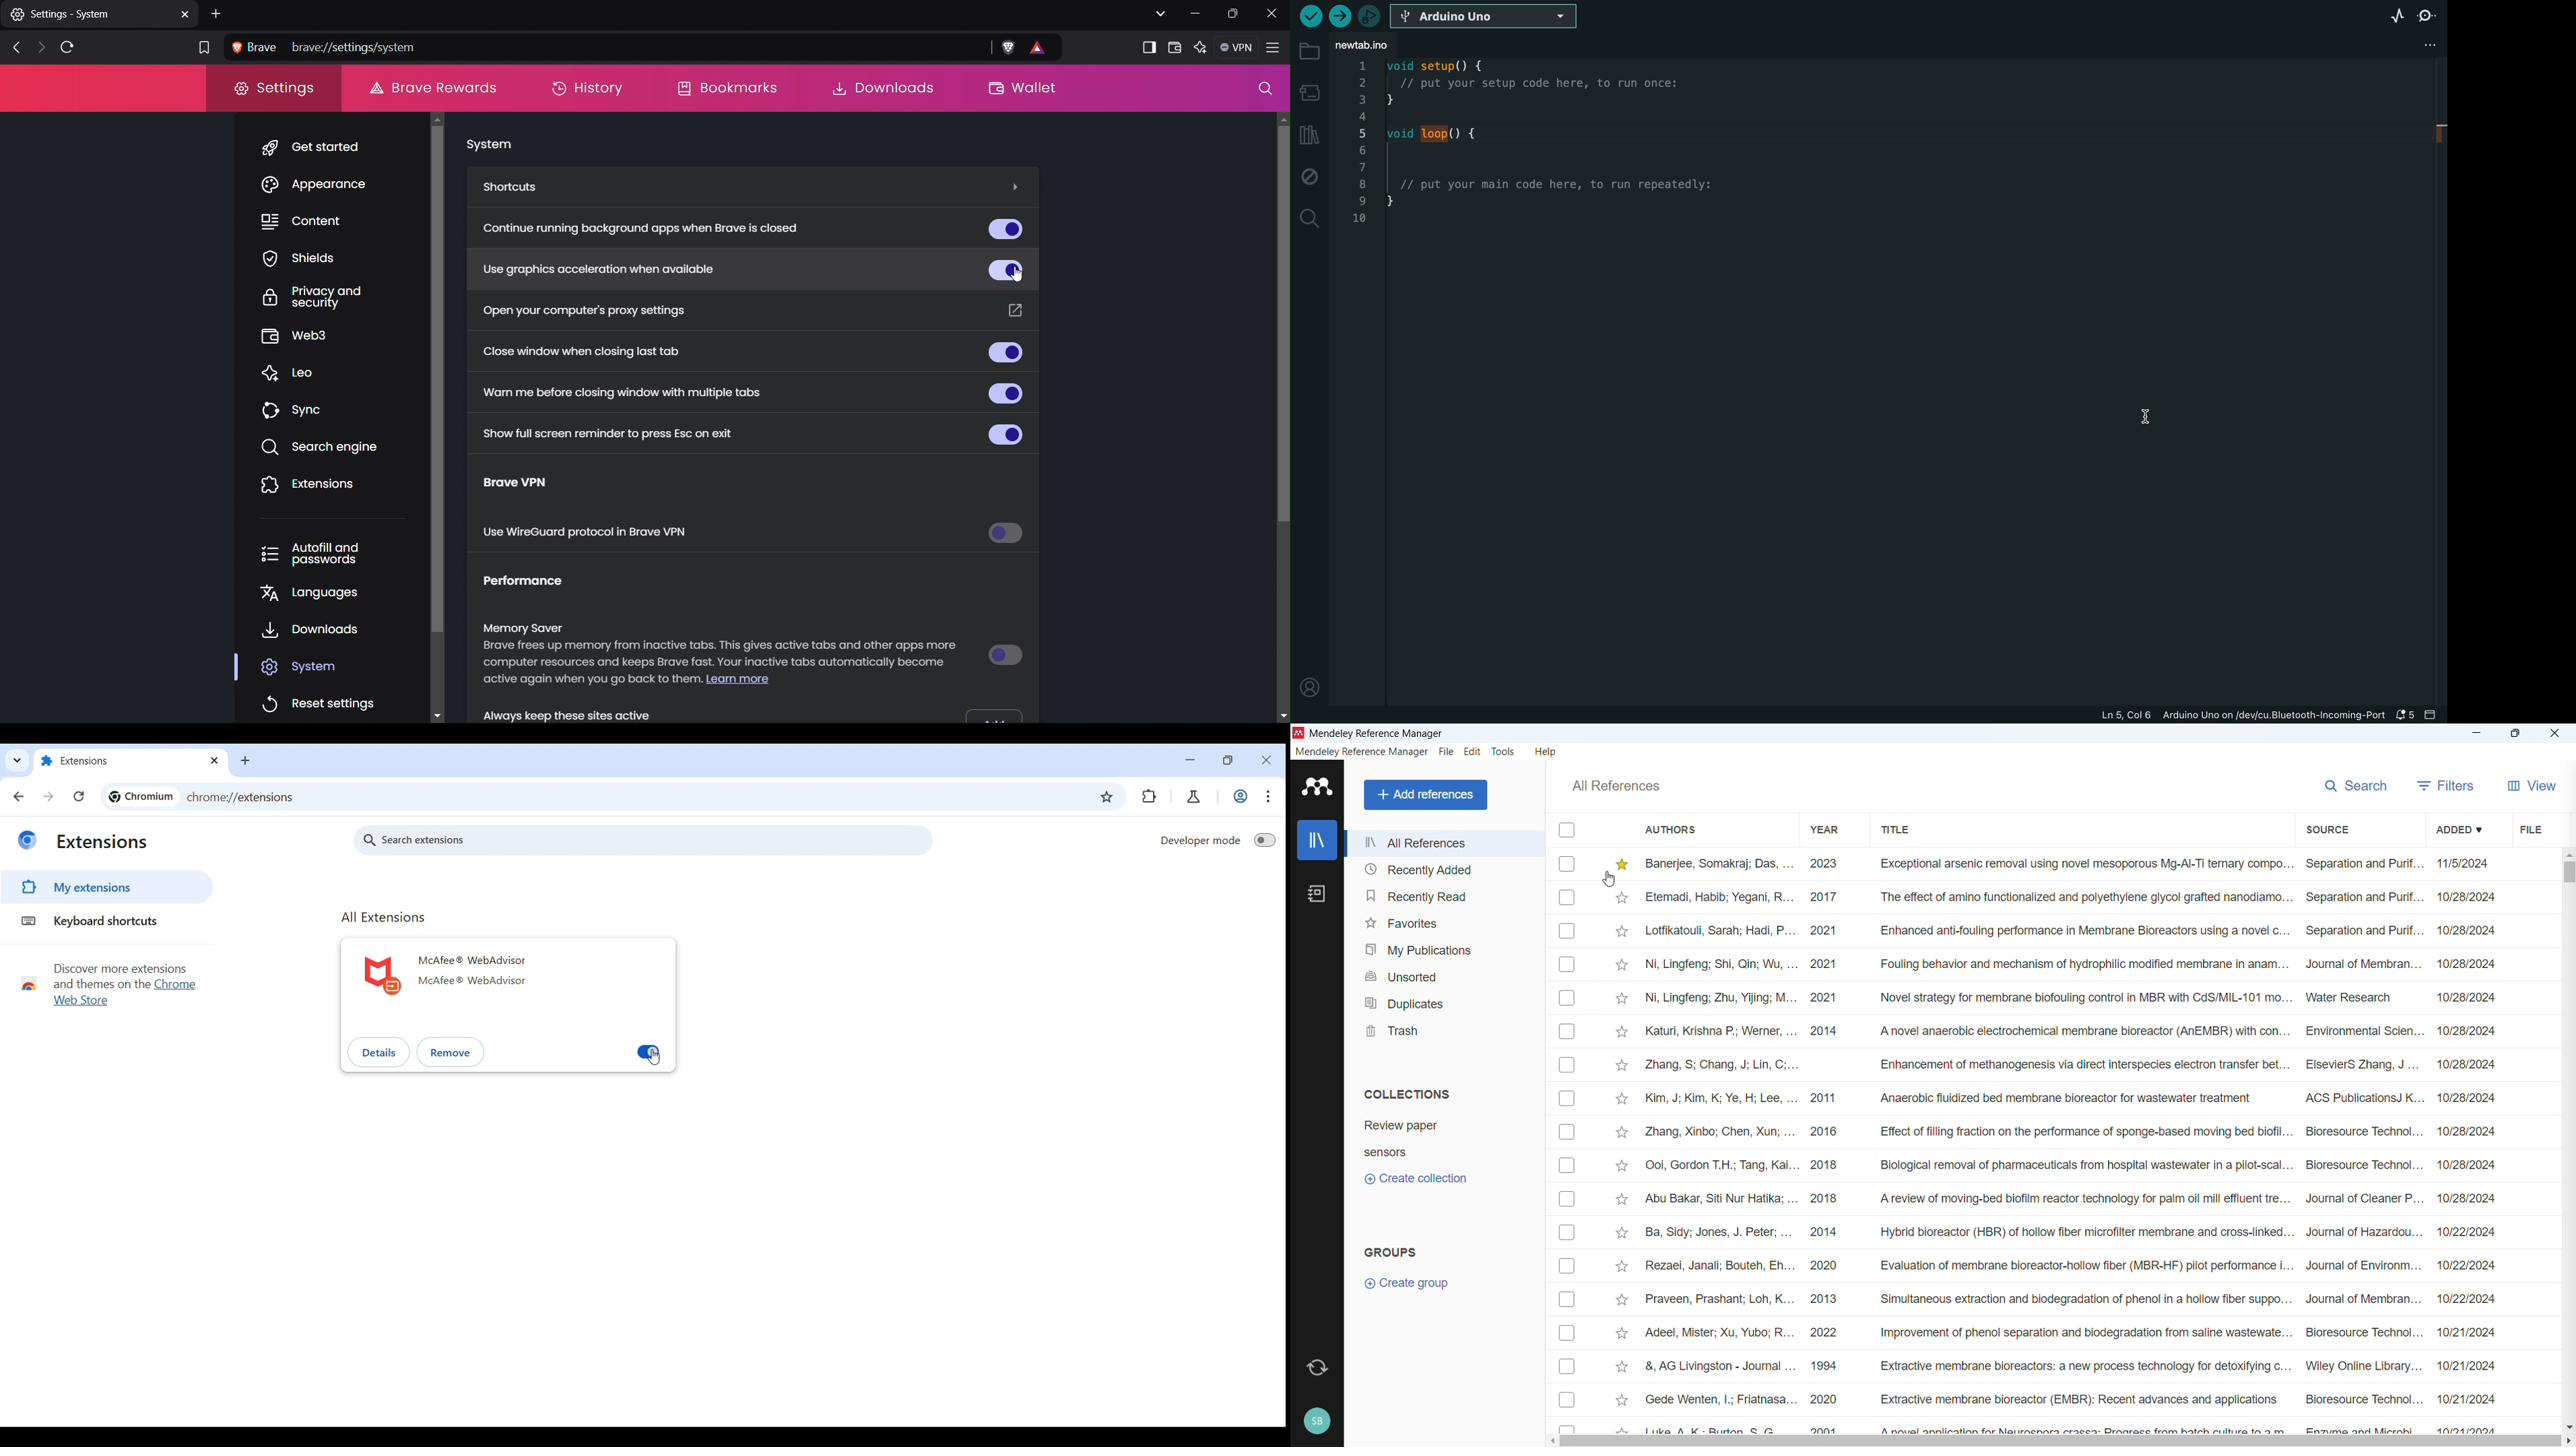 The width and height of the screenshot is (2576, 1456). I want to click on Create collection , so click(1415, 1178).